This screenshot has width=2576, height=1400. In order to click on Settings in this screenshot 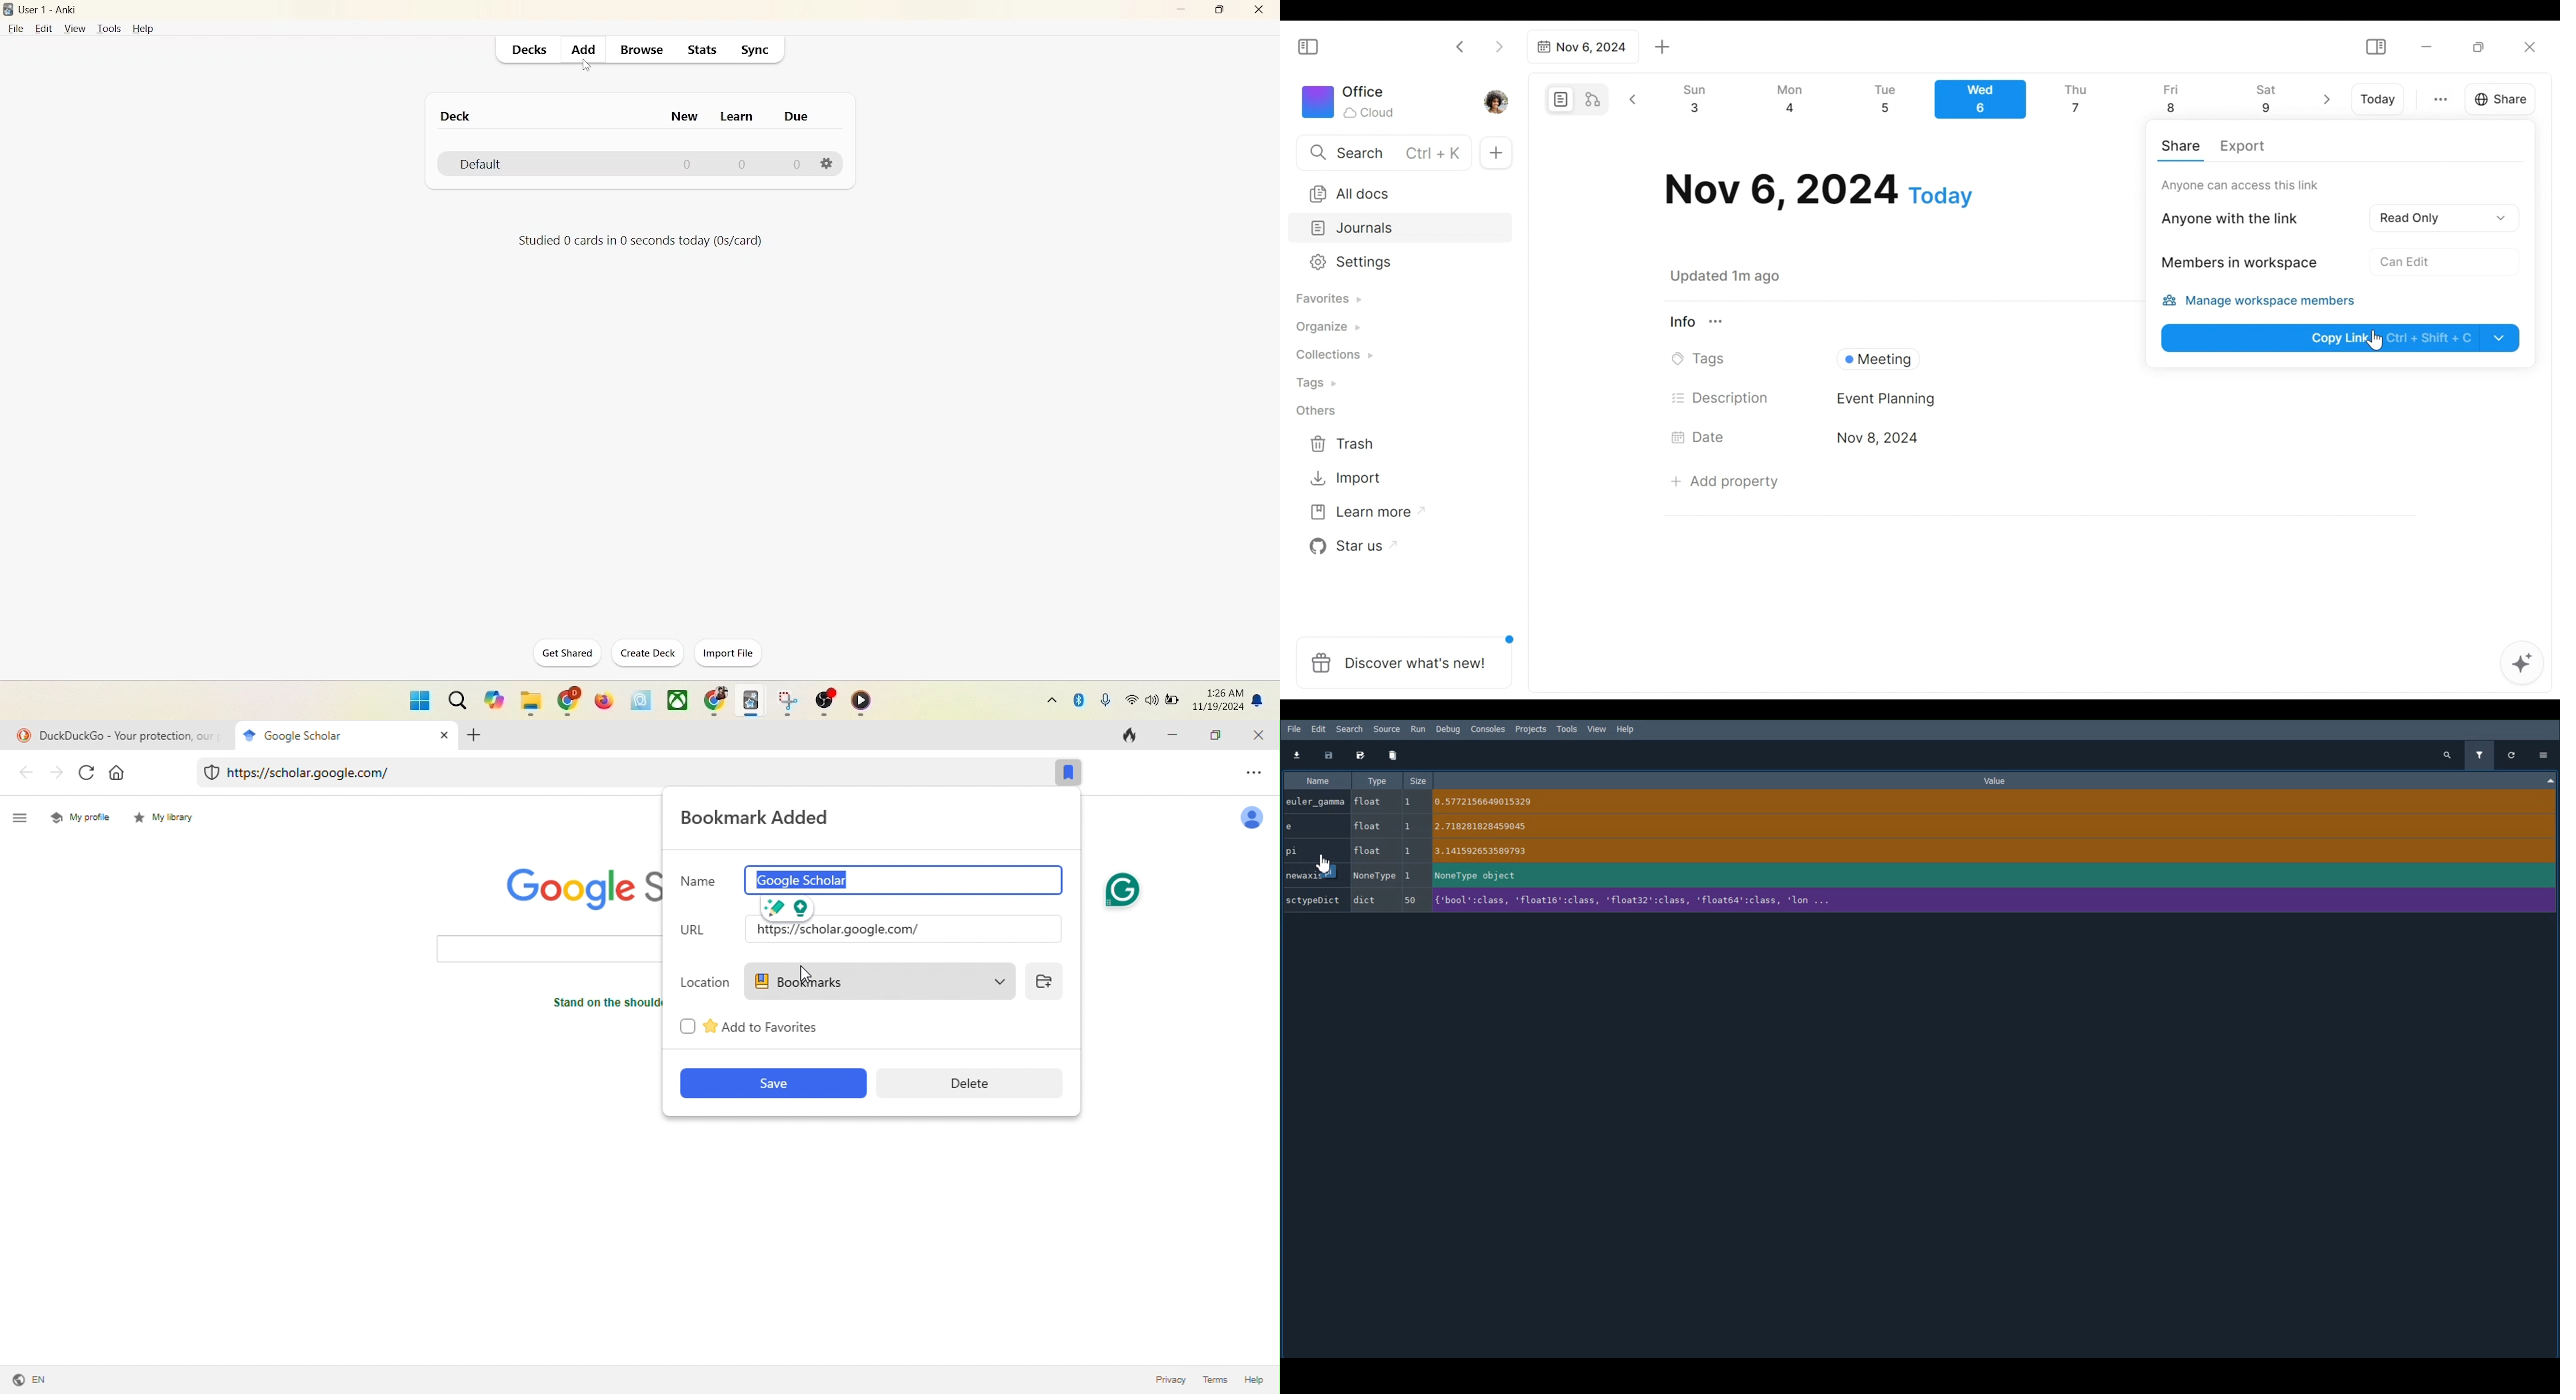, I will do `click(1390, 263)`.